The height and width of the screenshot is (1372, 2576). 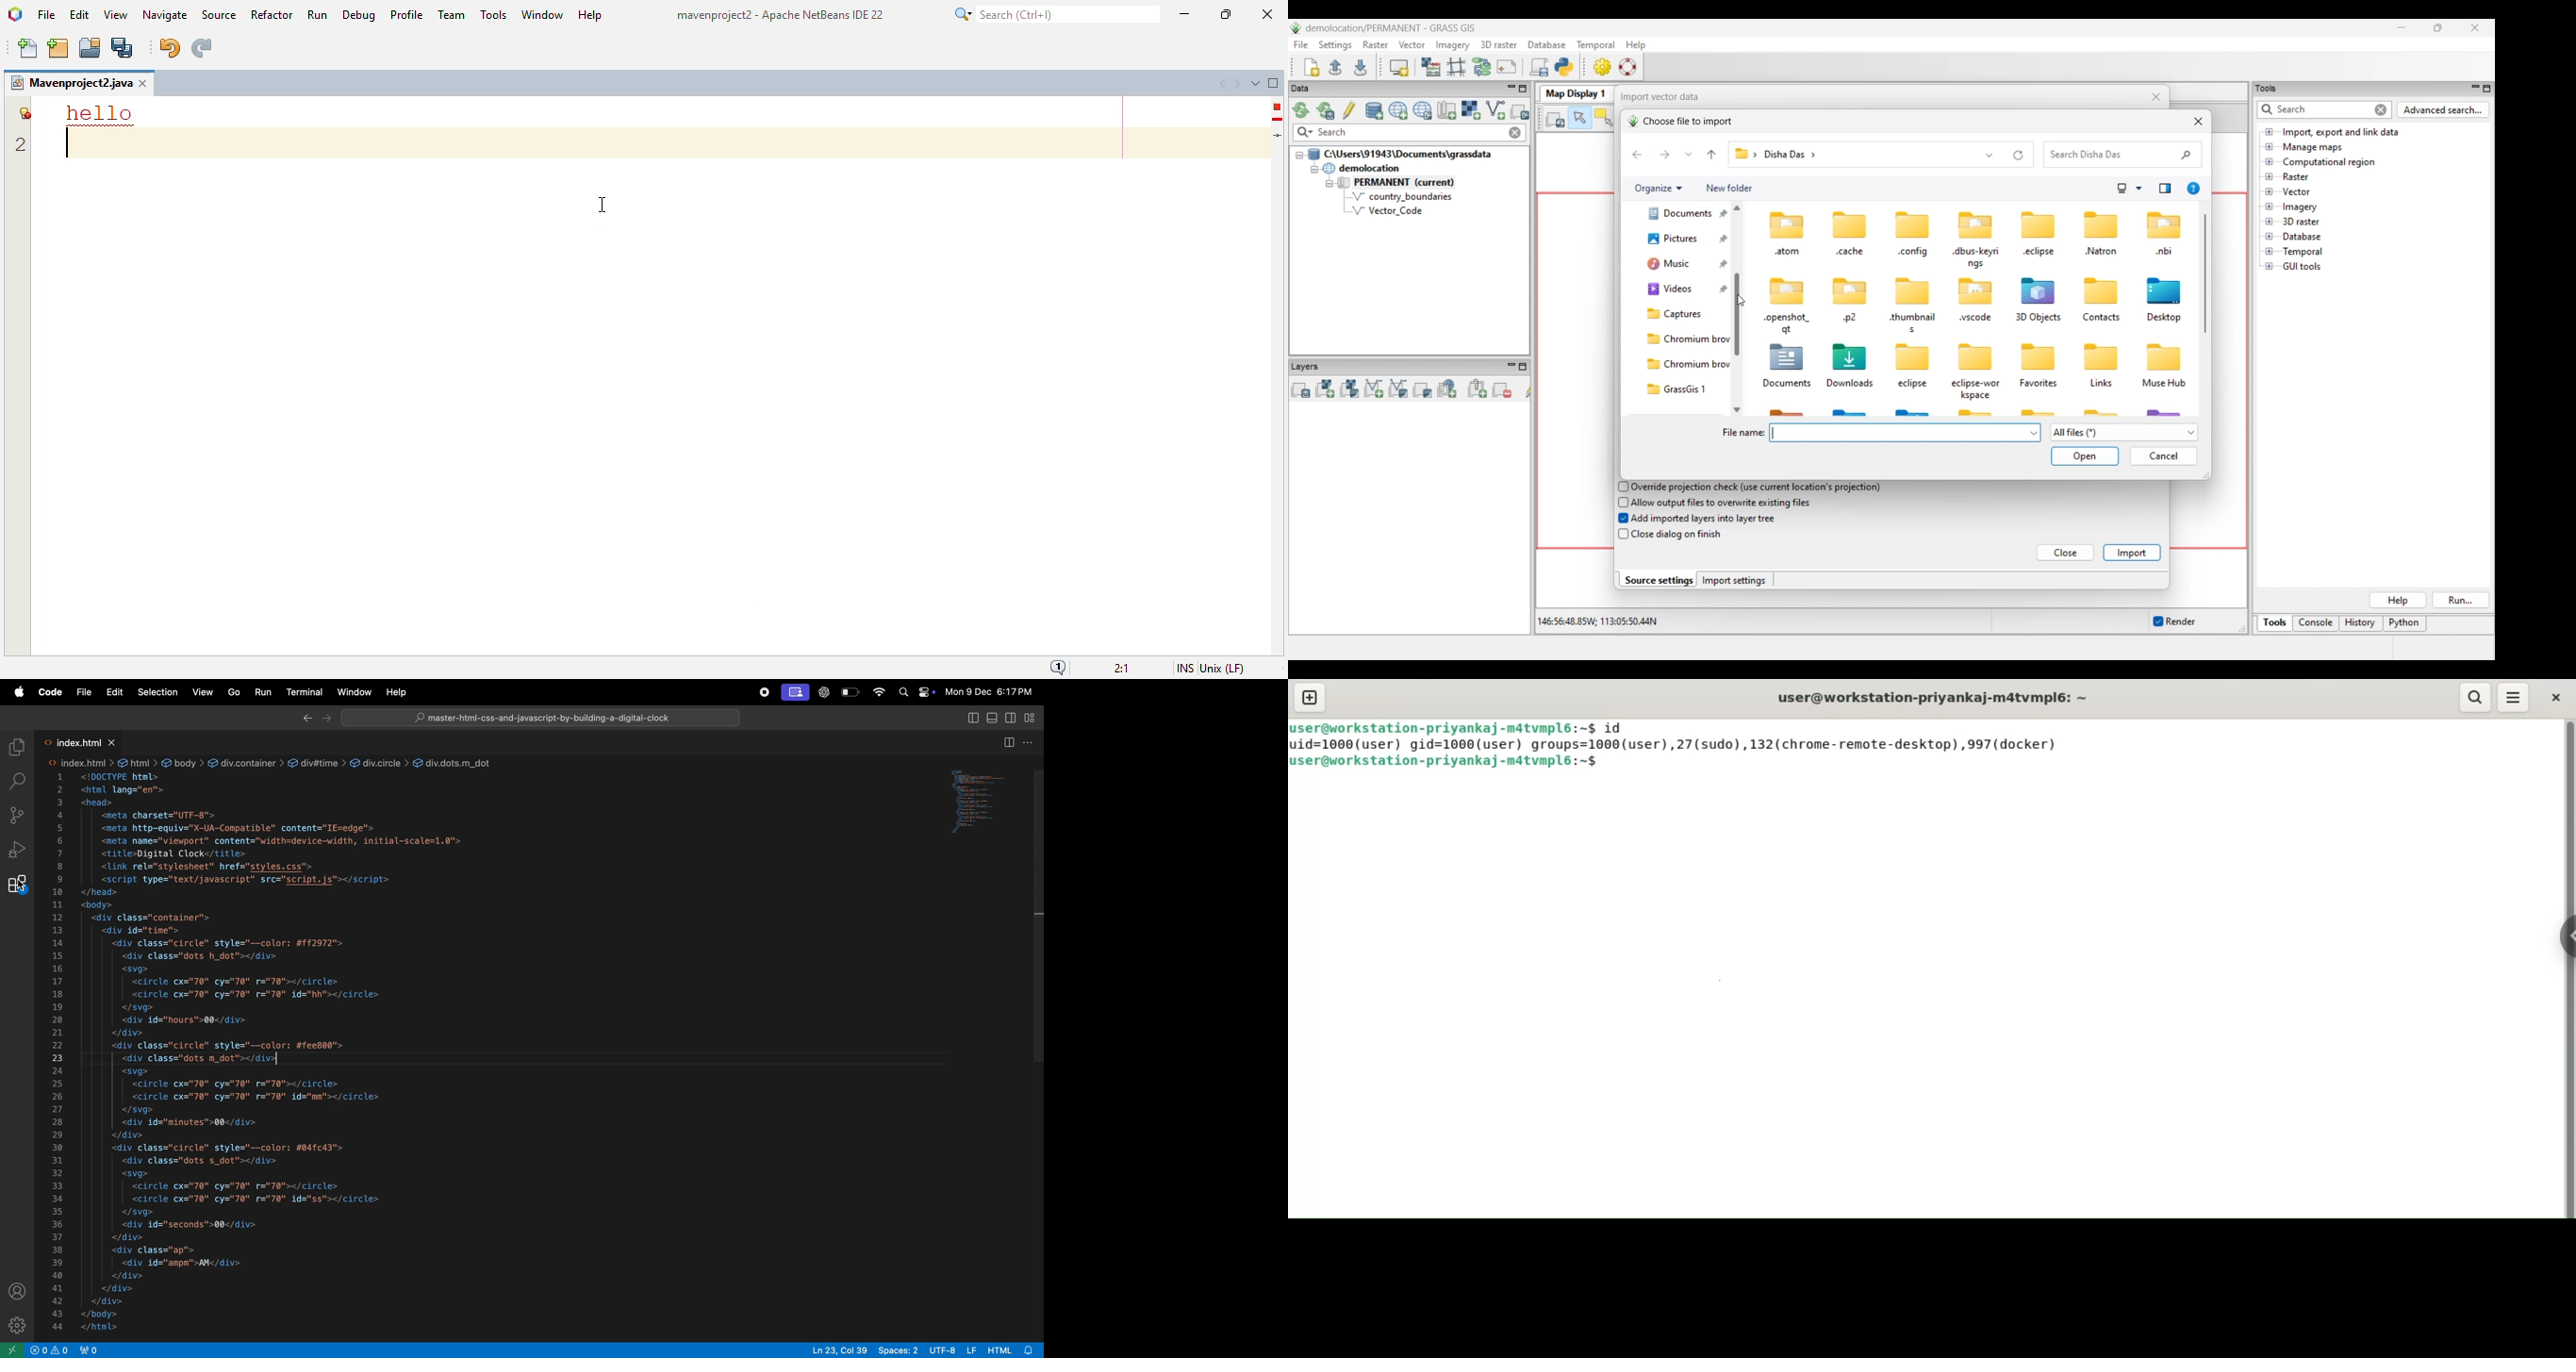 What do you see at coordinates (990, 717) in the screenshot?
I see `toggle panel` at bounding box center [990, 717].